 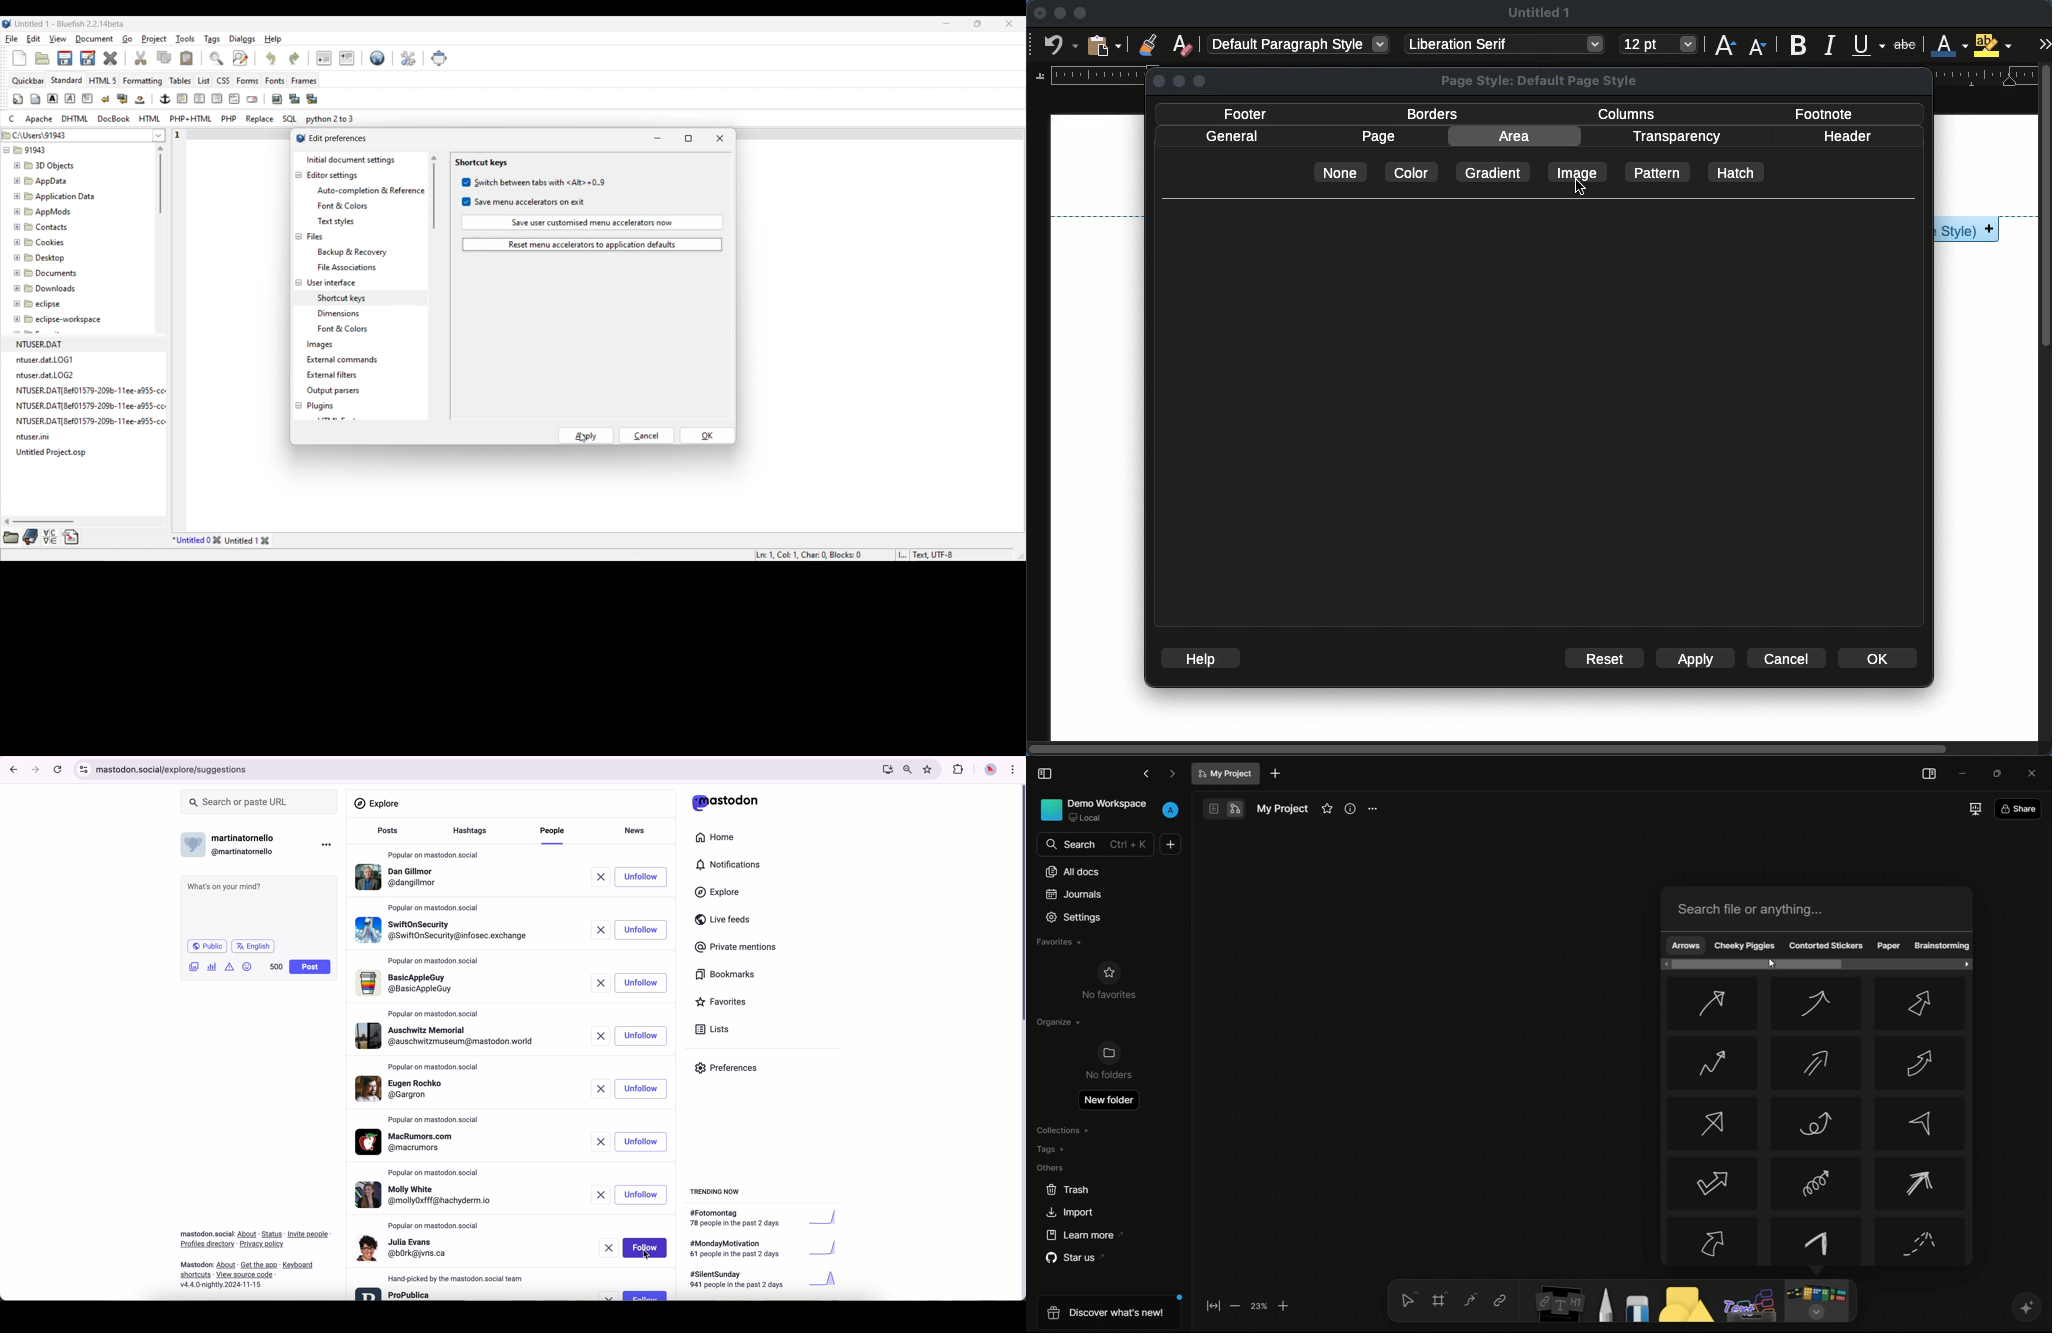 I want to click on none, so click(x=1343, y=171).